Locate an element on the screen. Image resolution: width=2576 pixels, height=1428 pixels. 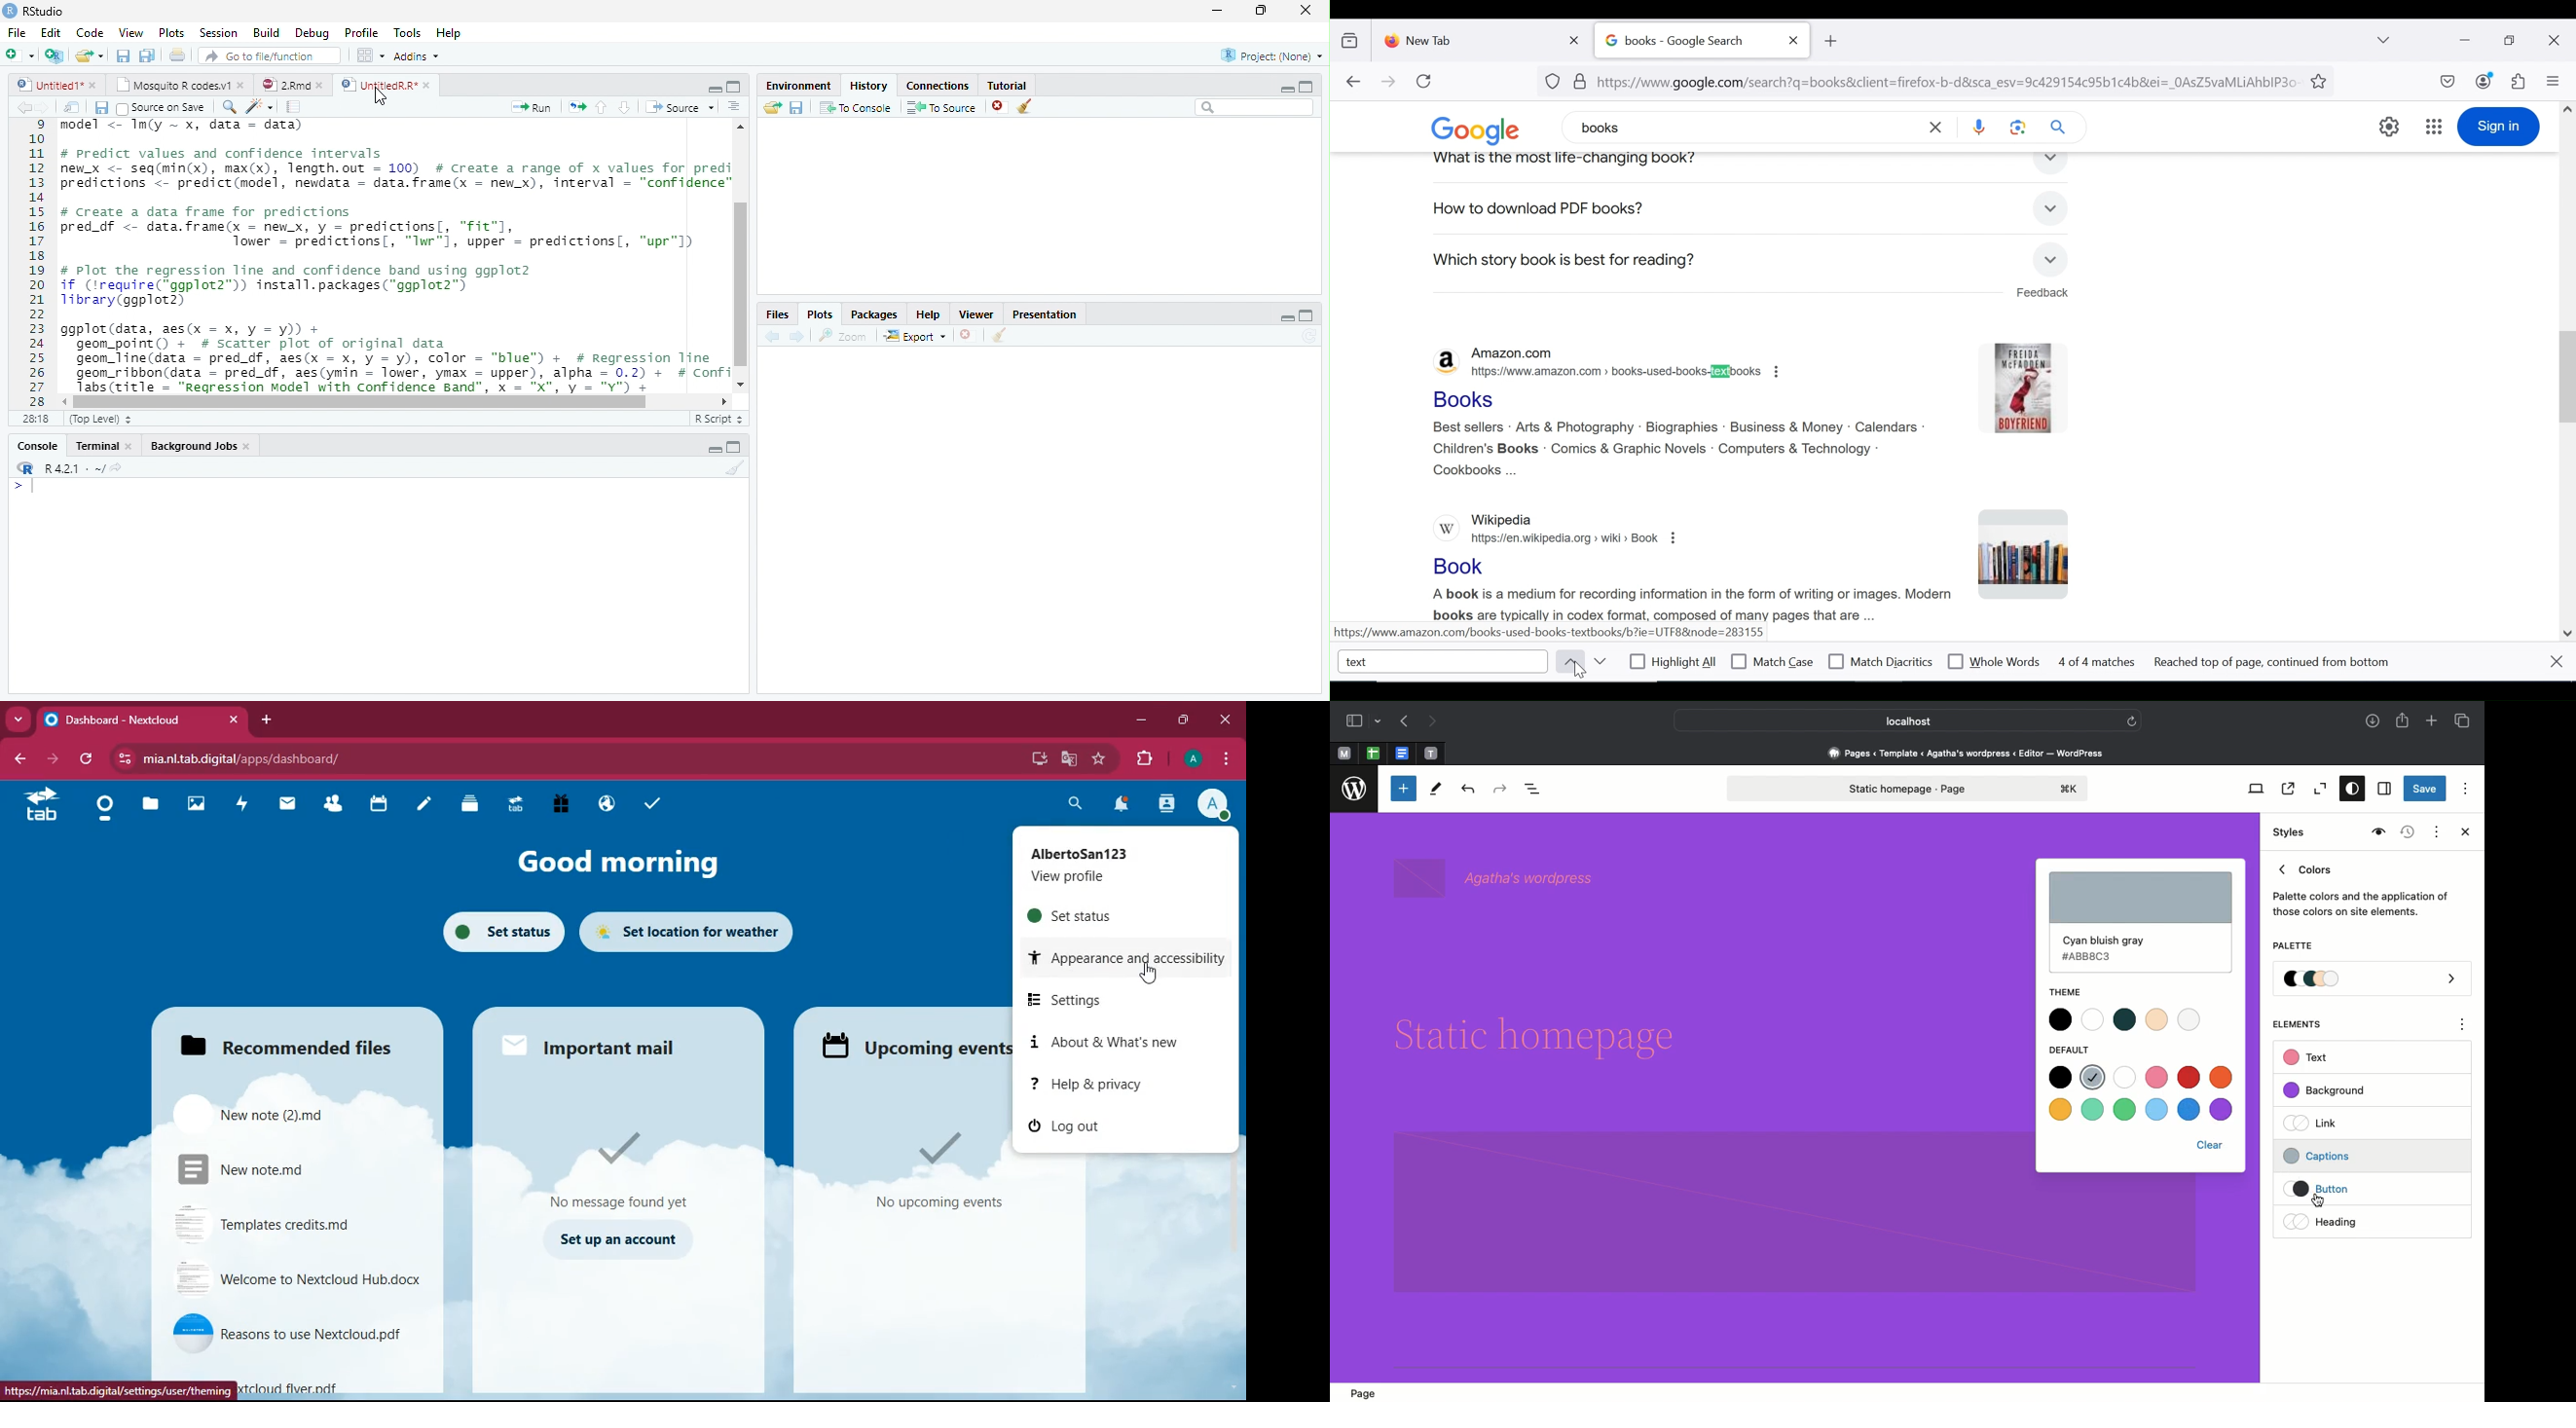
Print is located at coordinates (178, 56).